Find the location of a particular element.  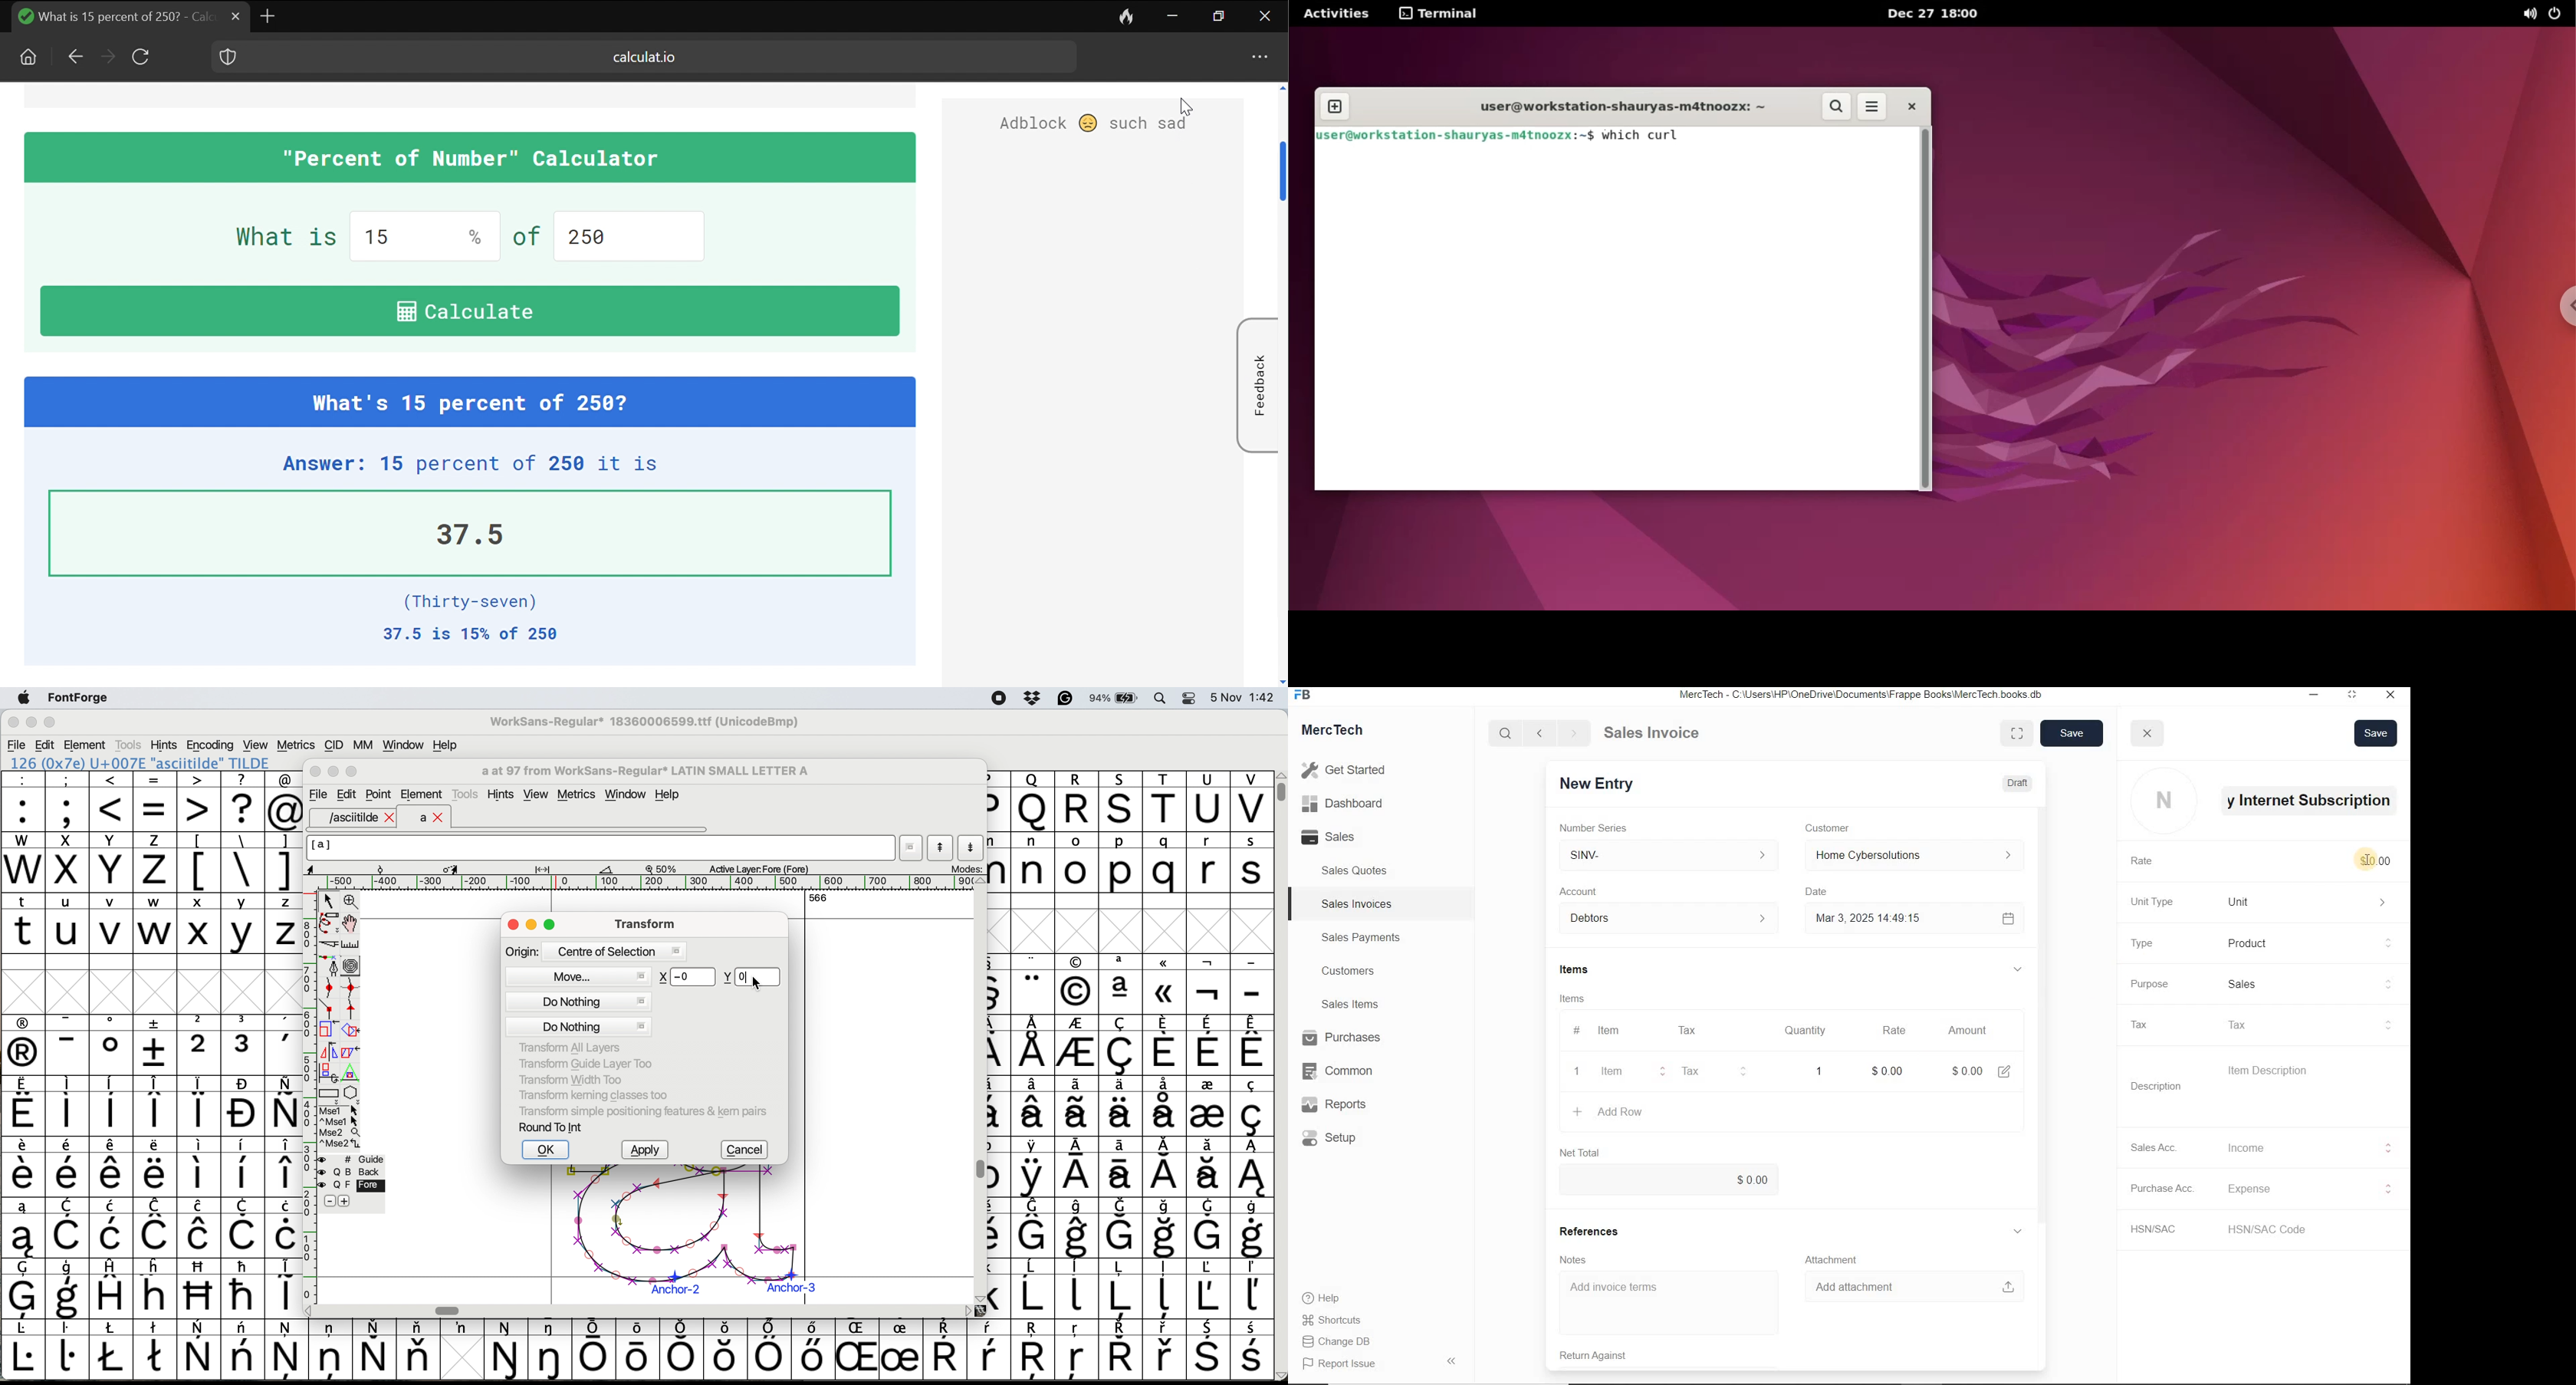

tools is located at coordinates (128, 744).